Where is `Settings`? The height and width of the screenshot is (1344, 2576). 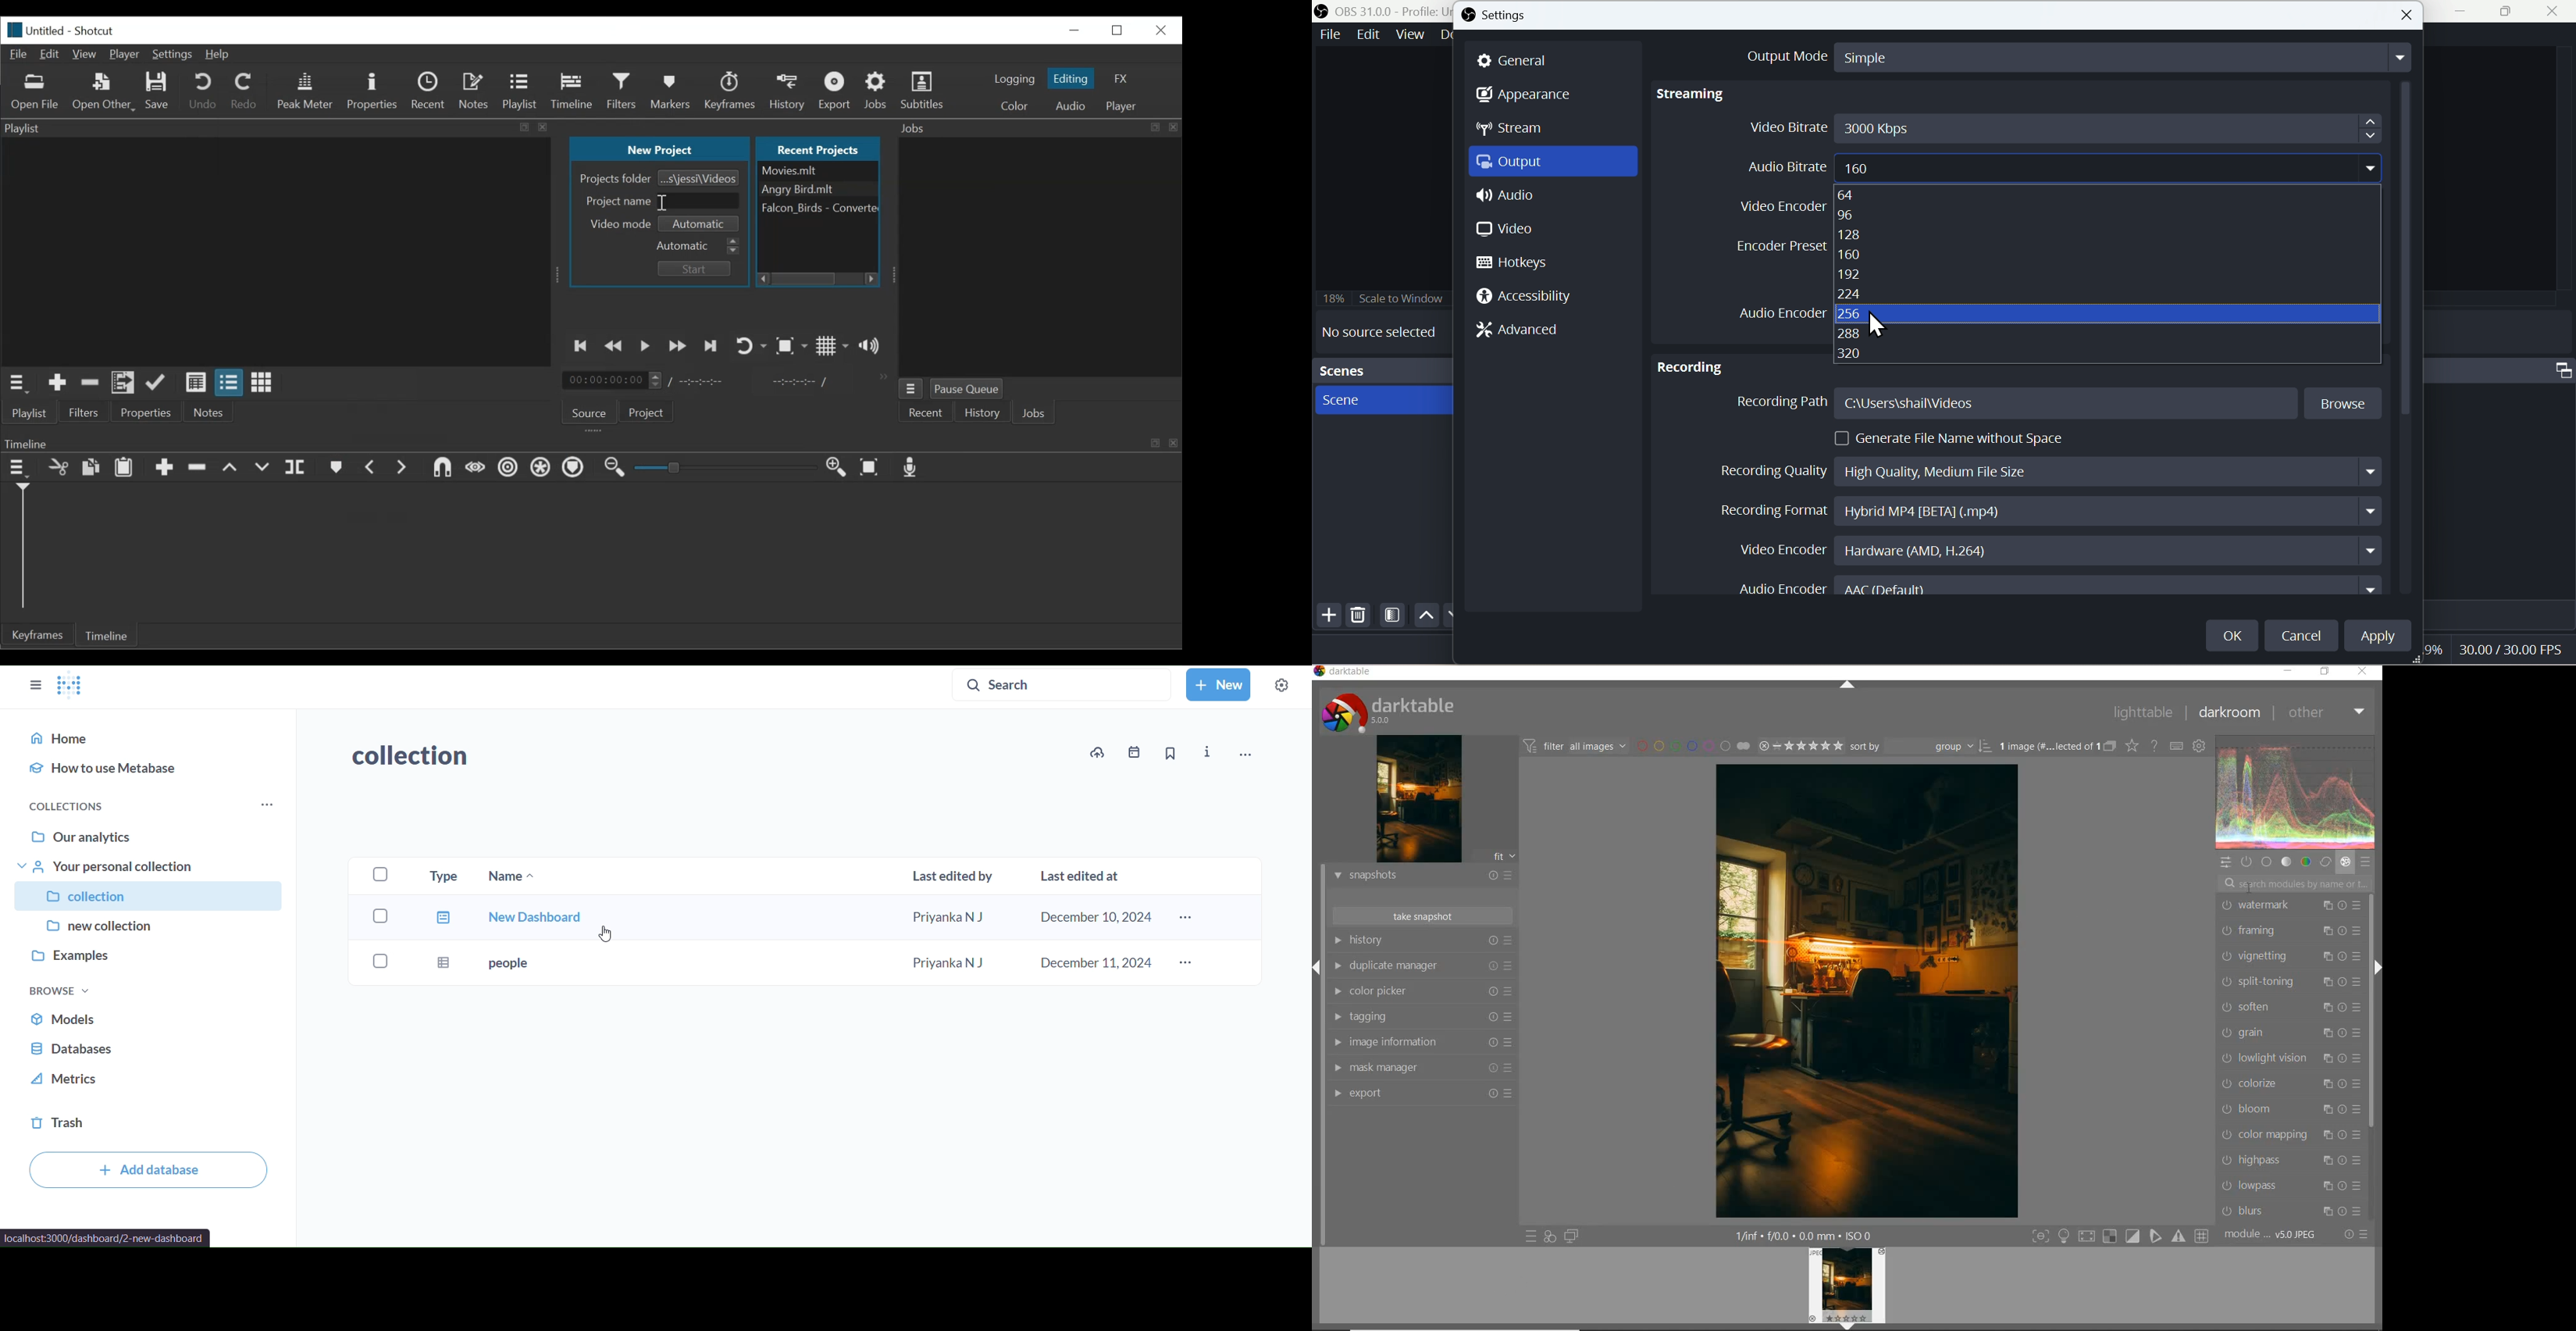 Settings is located at coordinates (1503, 16).